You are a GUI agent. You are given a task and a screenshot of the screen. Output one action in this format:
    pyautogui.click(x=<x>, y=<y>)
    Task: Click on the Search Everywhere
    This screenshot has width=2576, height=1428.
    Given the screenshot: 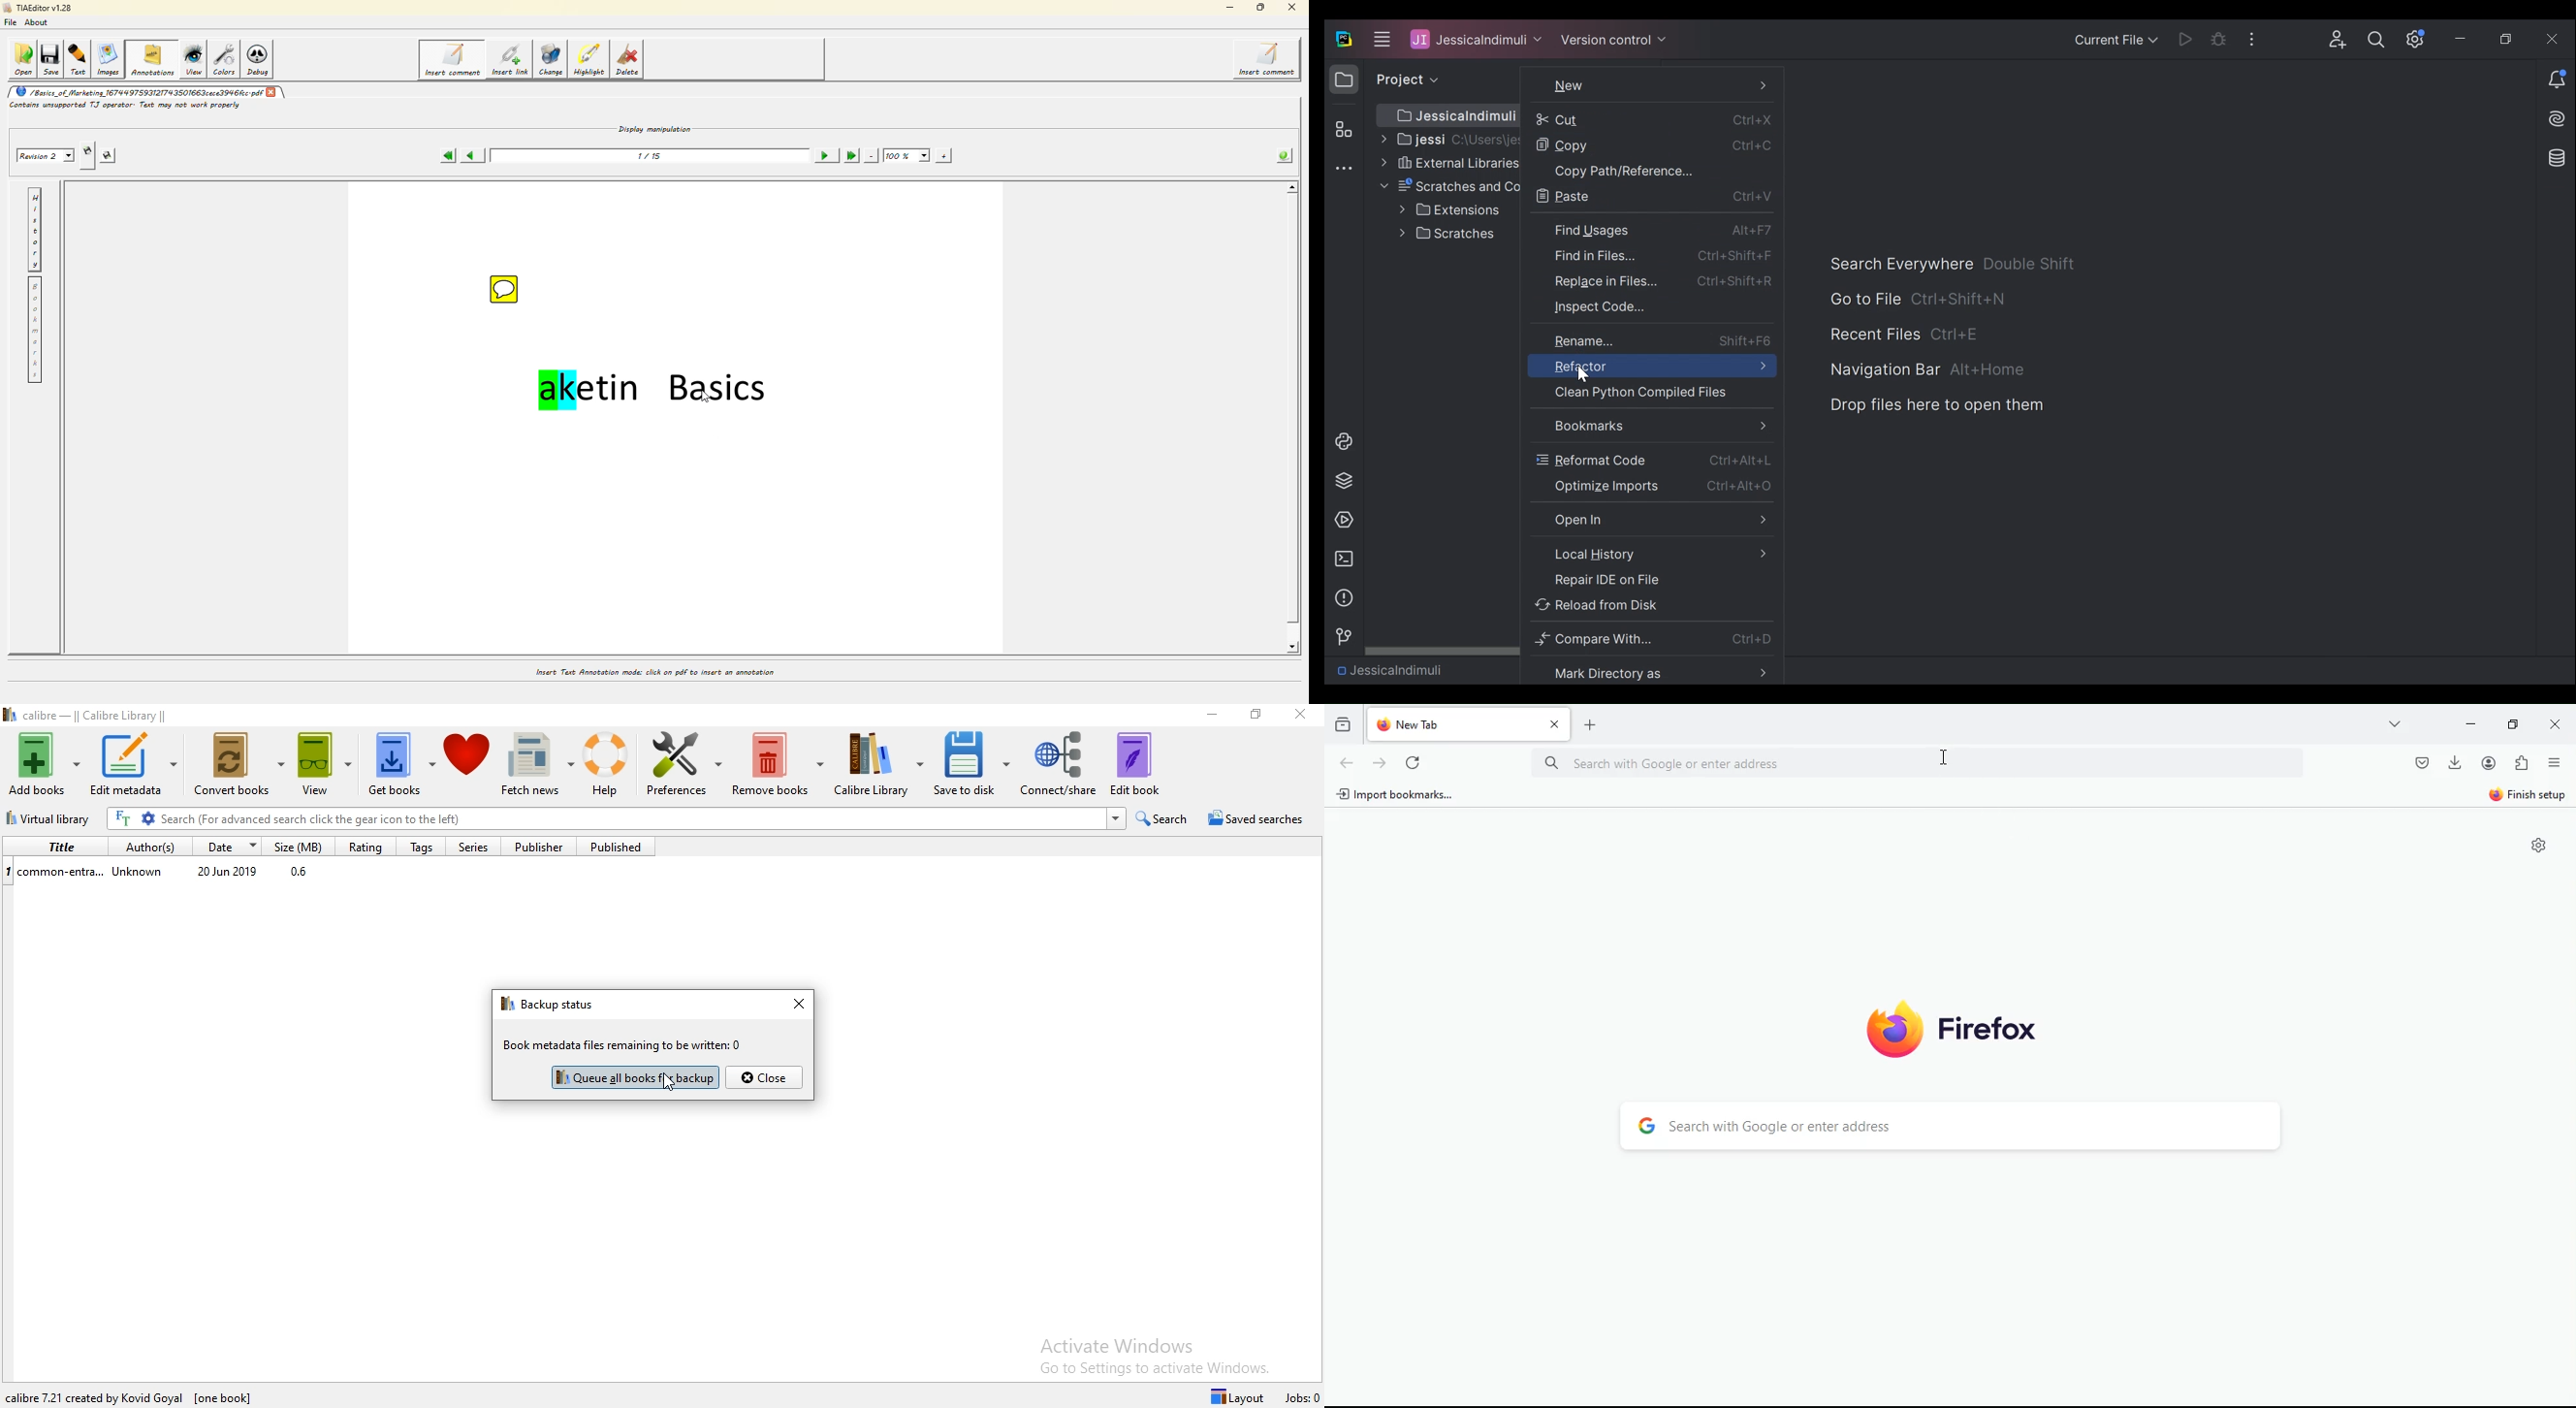 What is the action you would take?
    pyautogui.click(x=1900, y=264)
    